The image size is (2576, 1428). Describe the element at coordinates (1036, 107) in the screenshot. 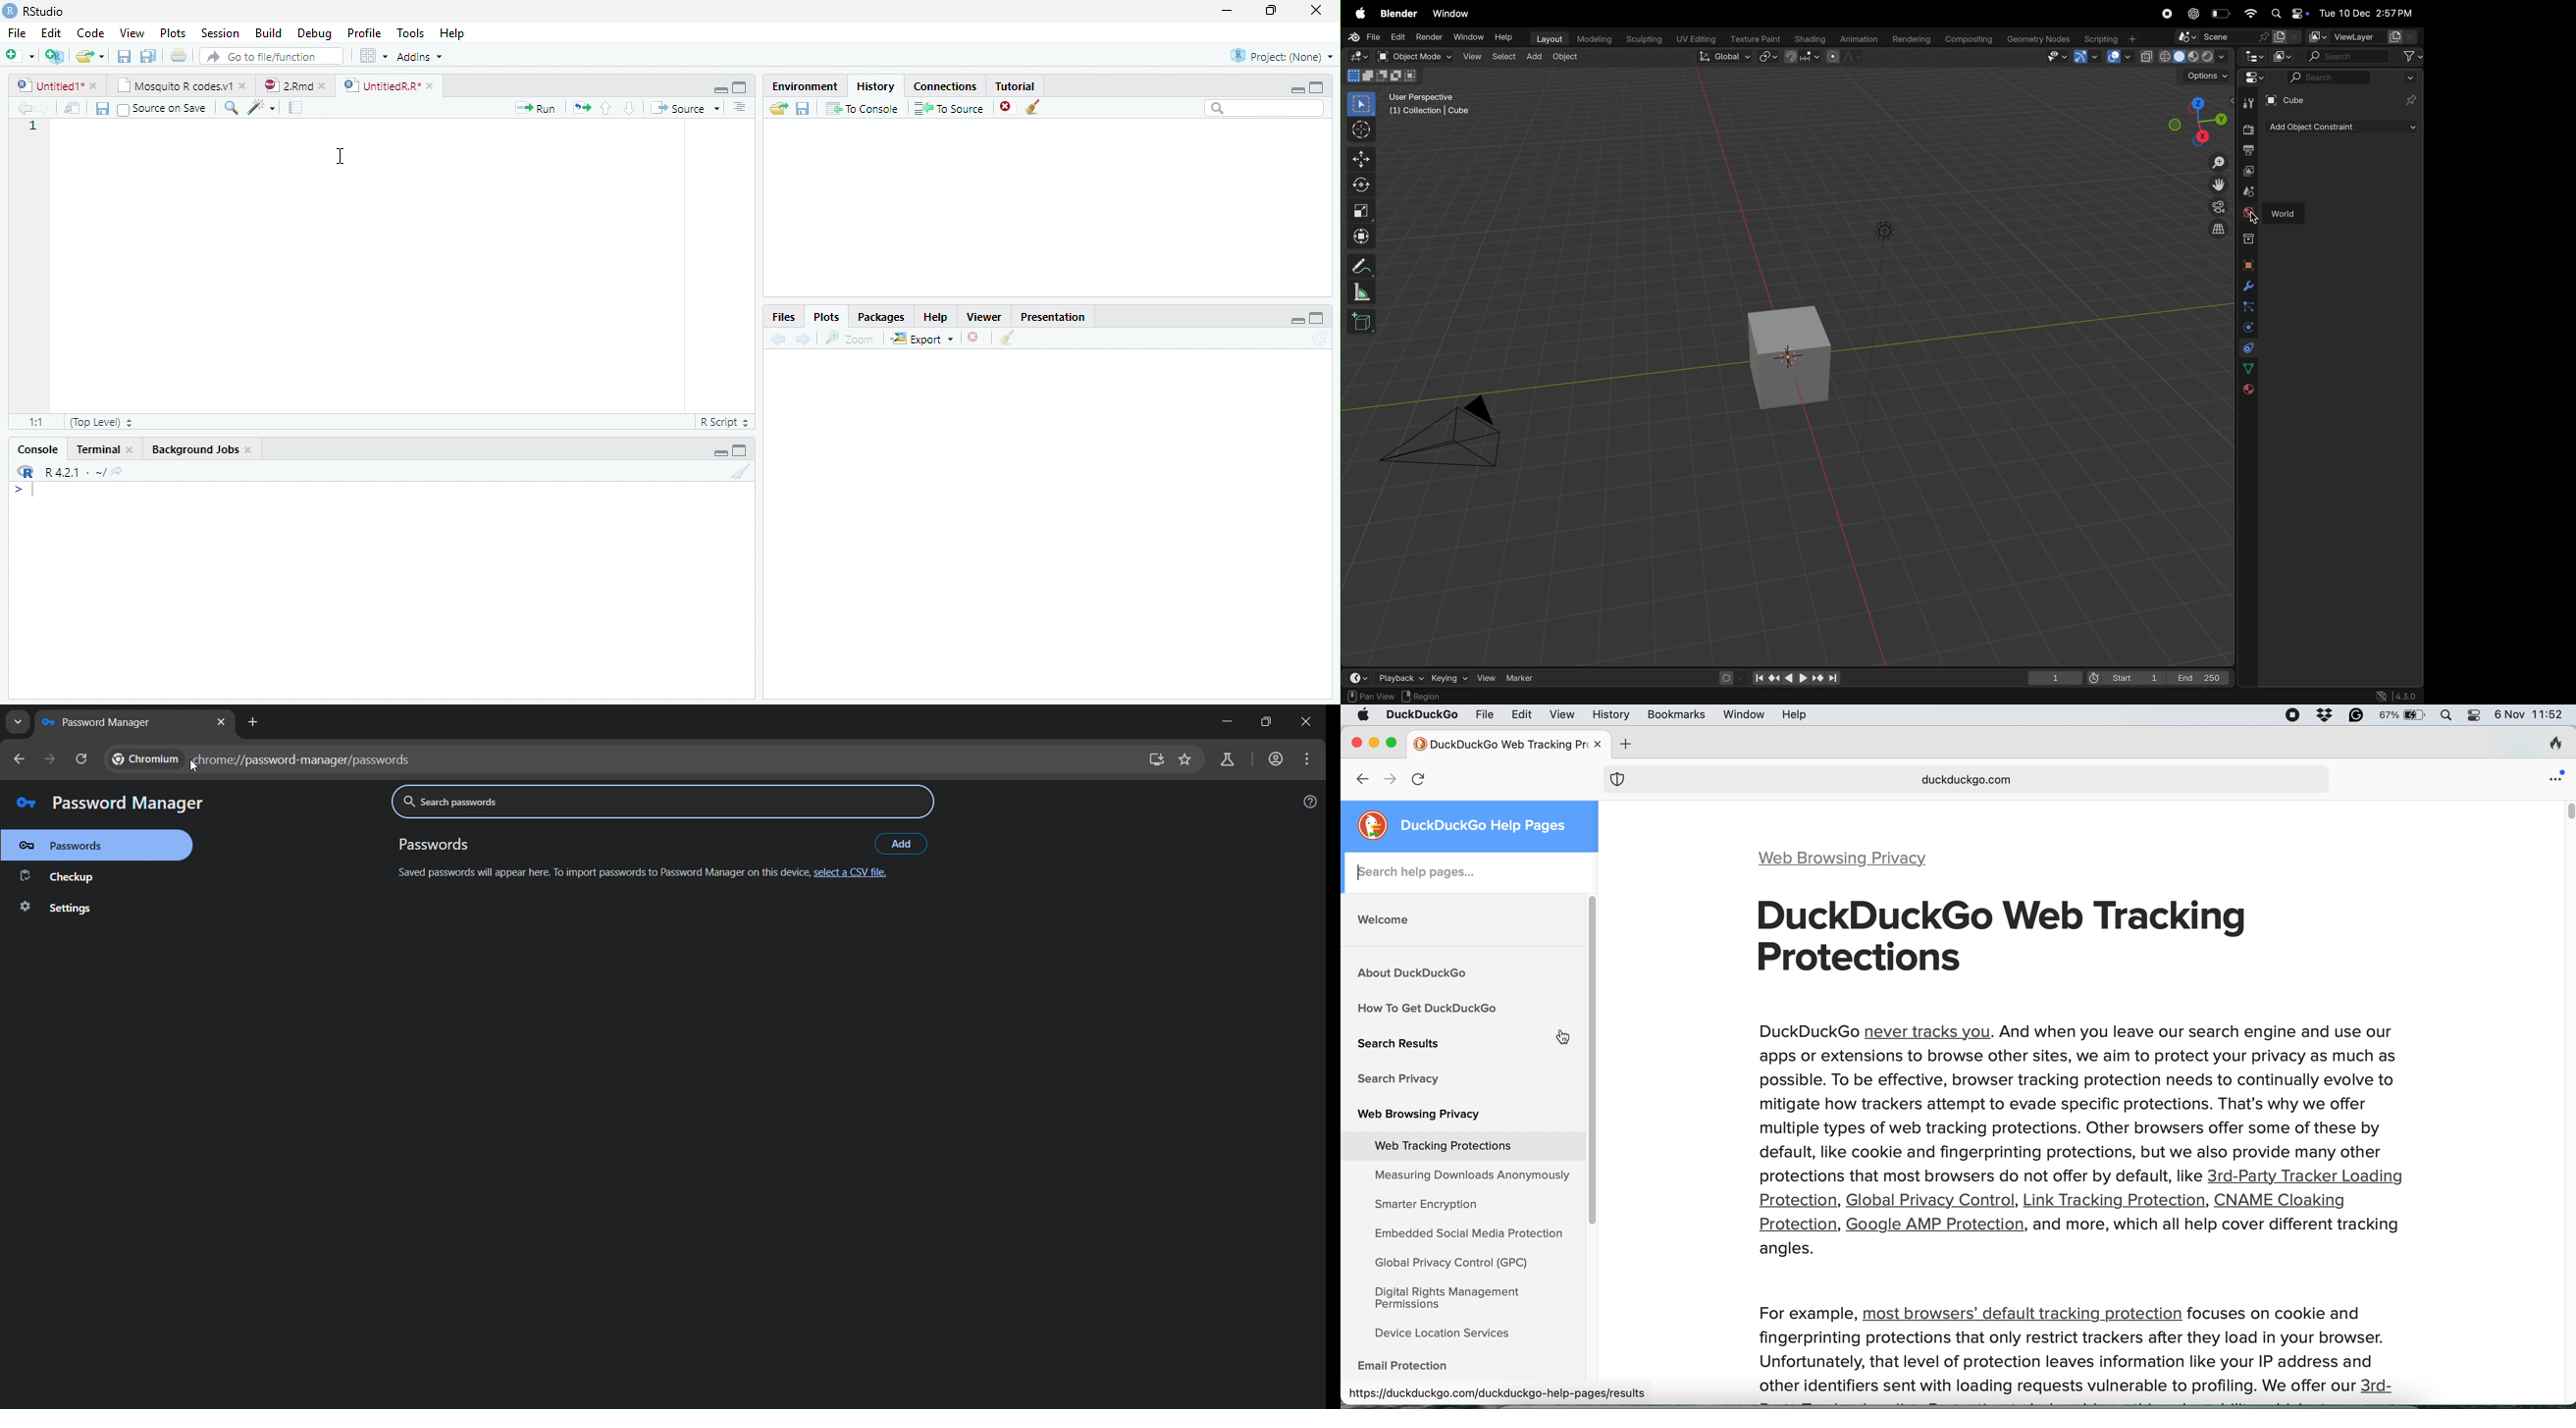

I see `Clean` at that location.